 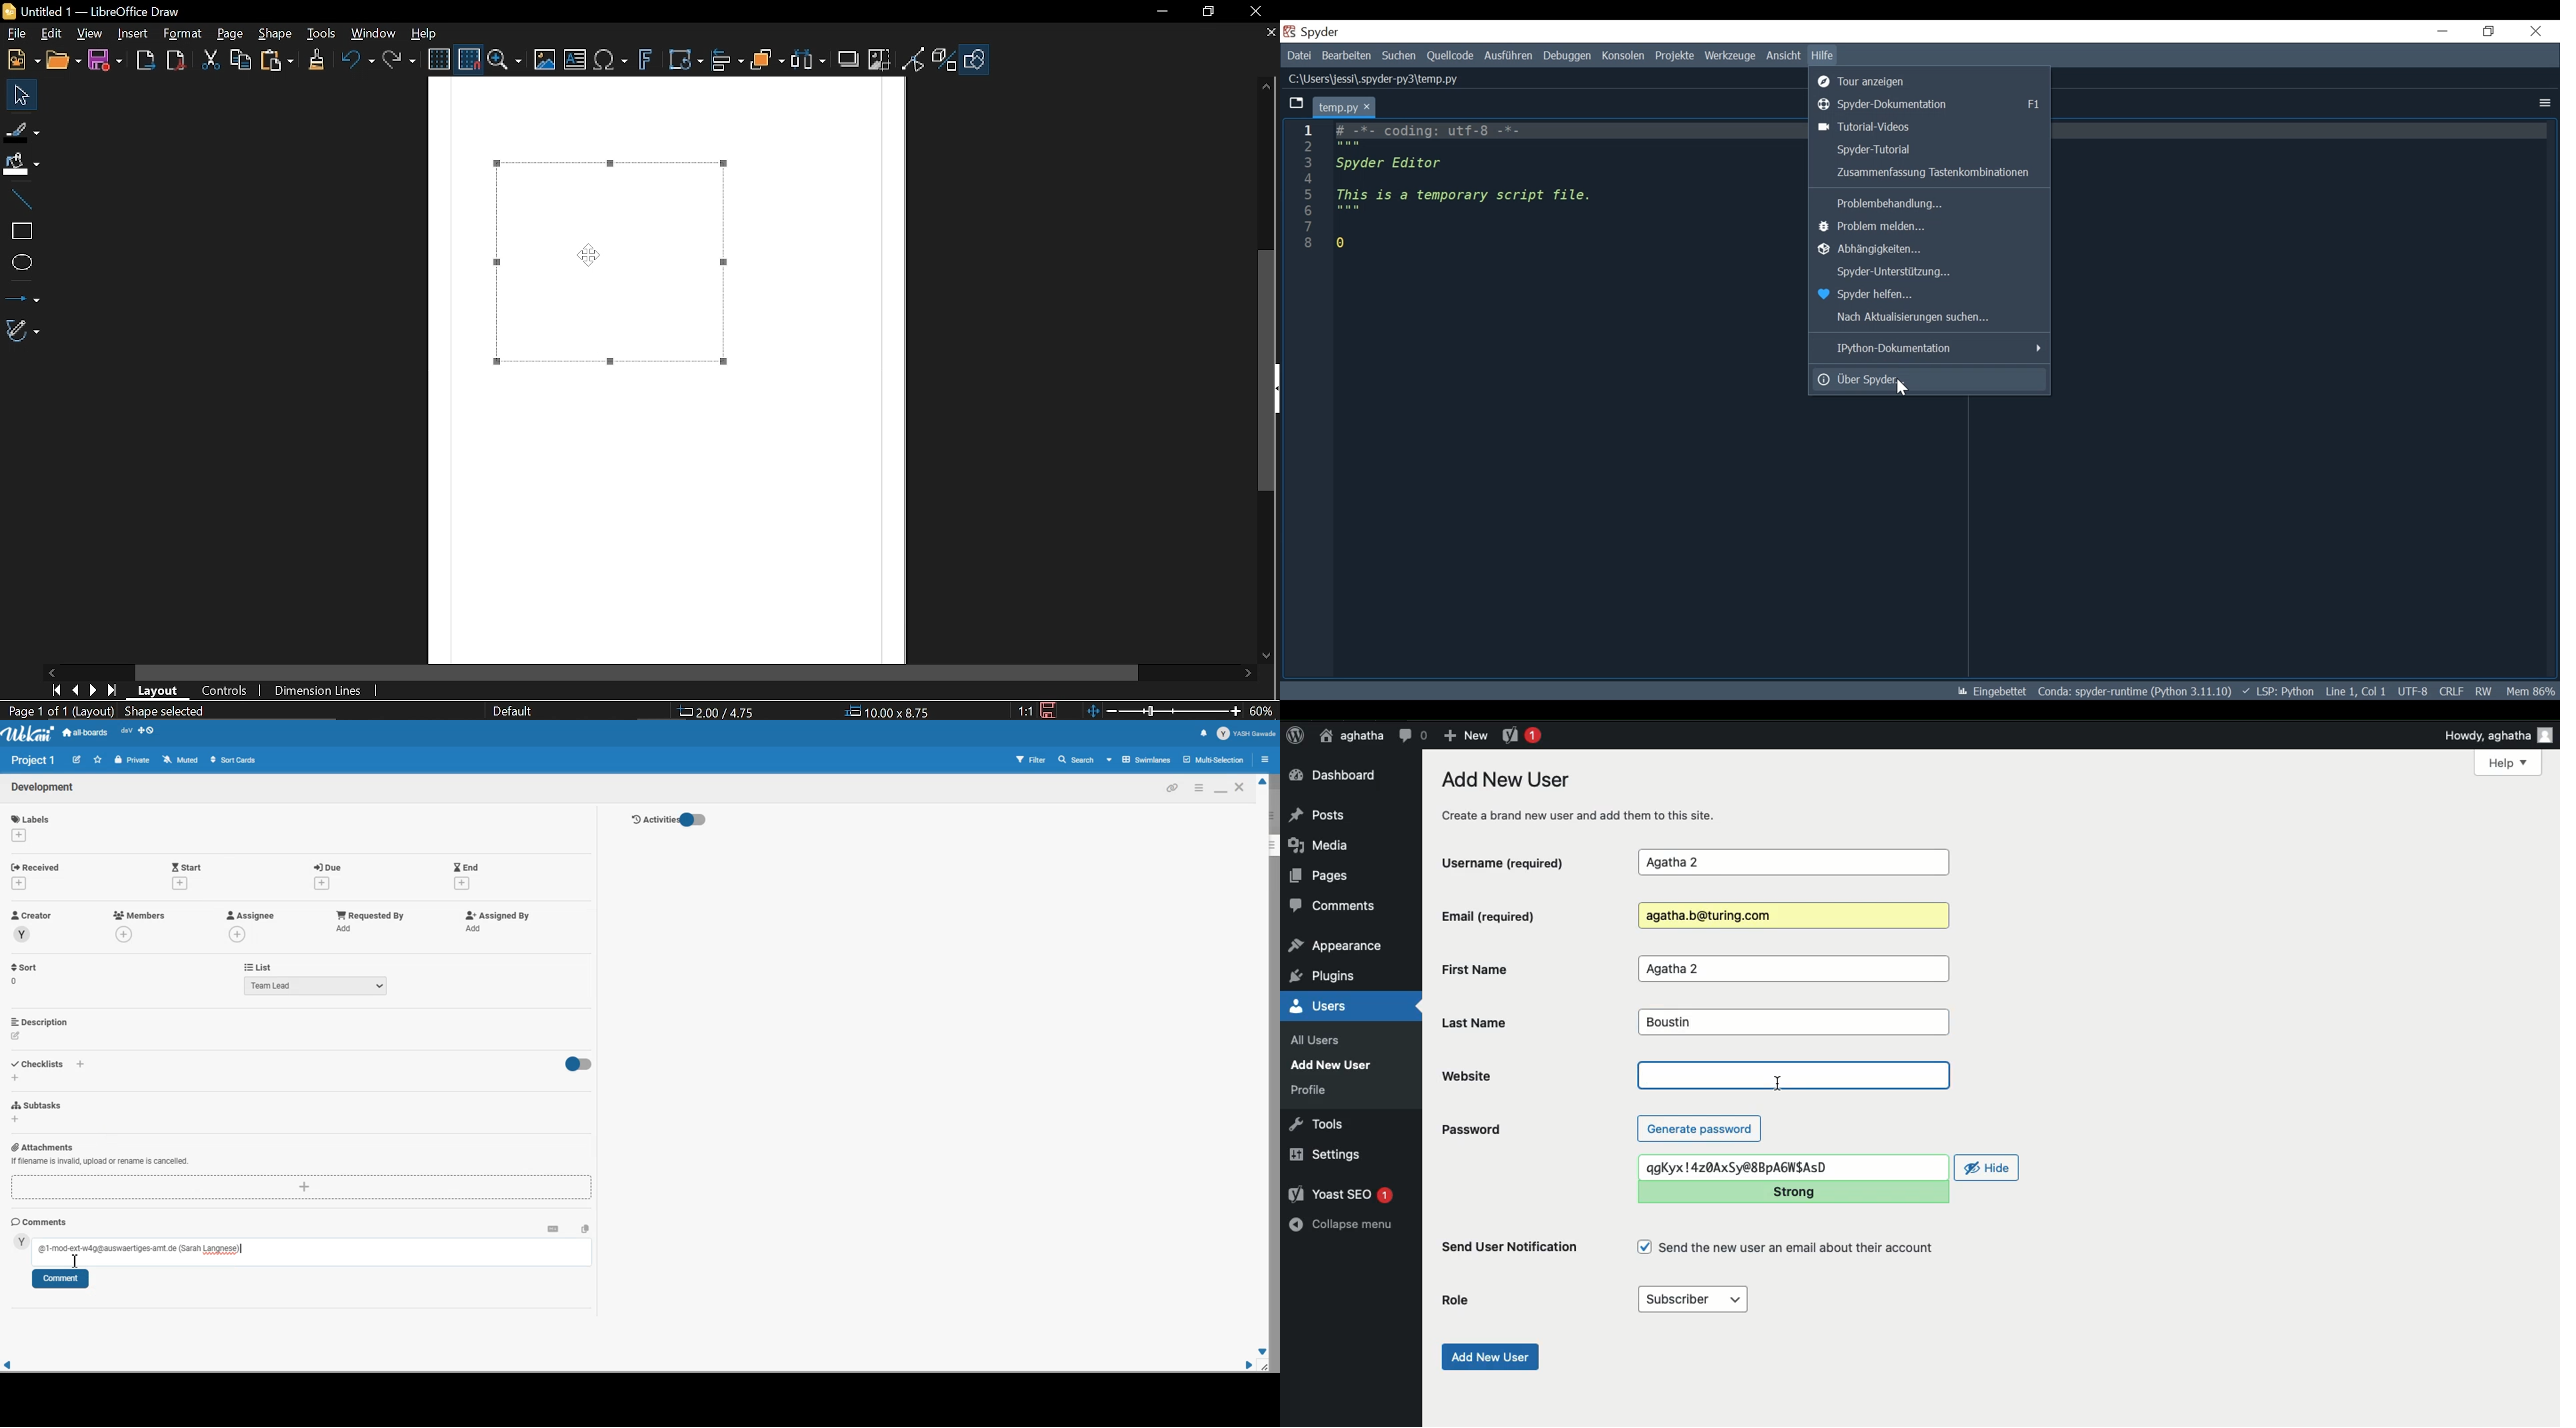 What do you see at coordinates (21, 201) in the screenshot?
I see `Line` at bounding box center [21, 201].